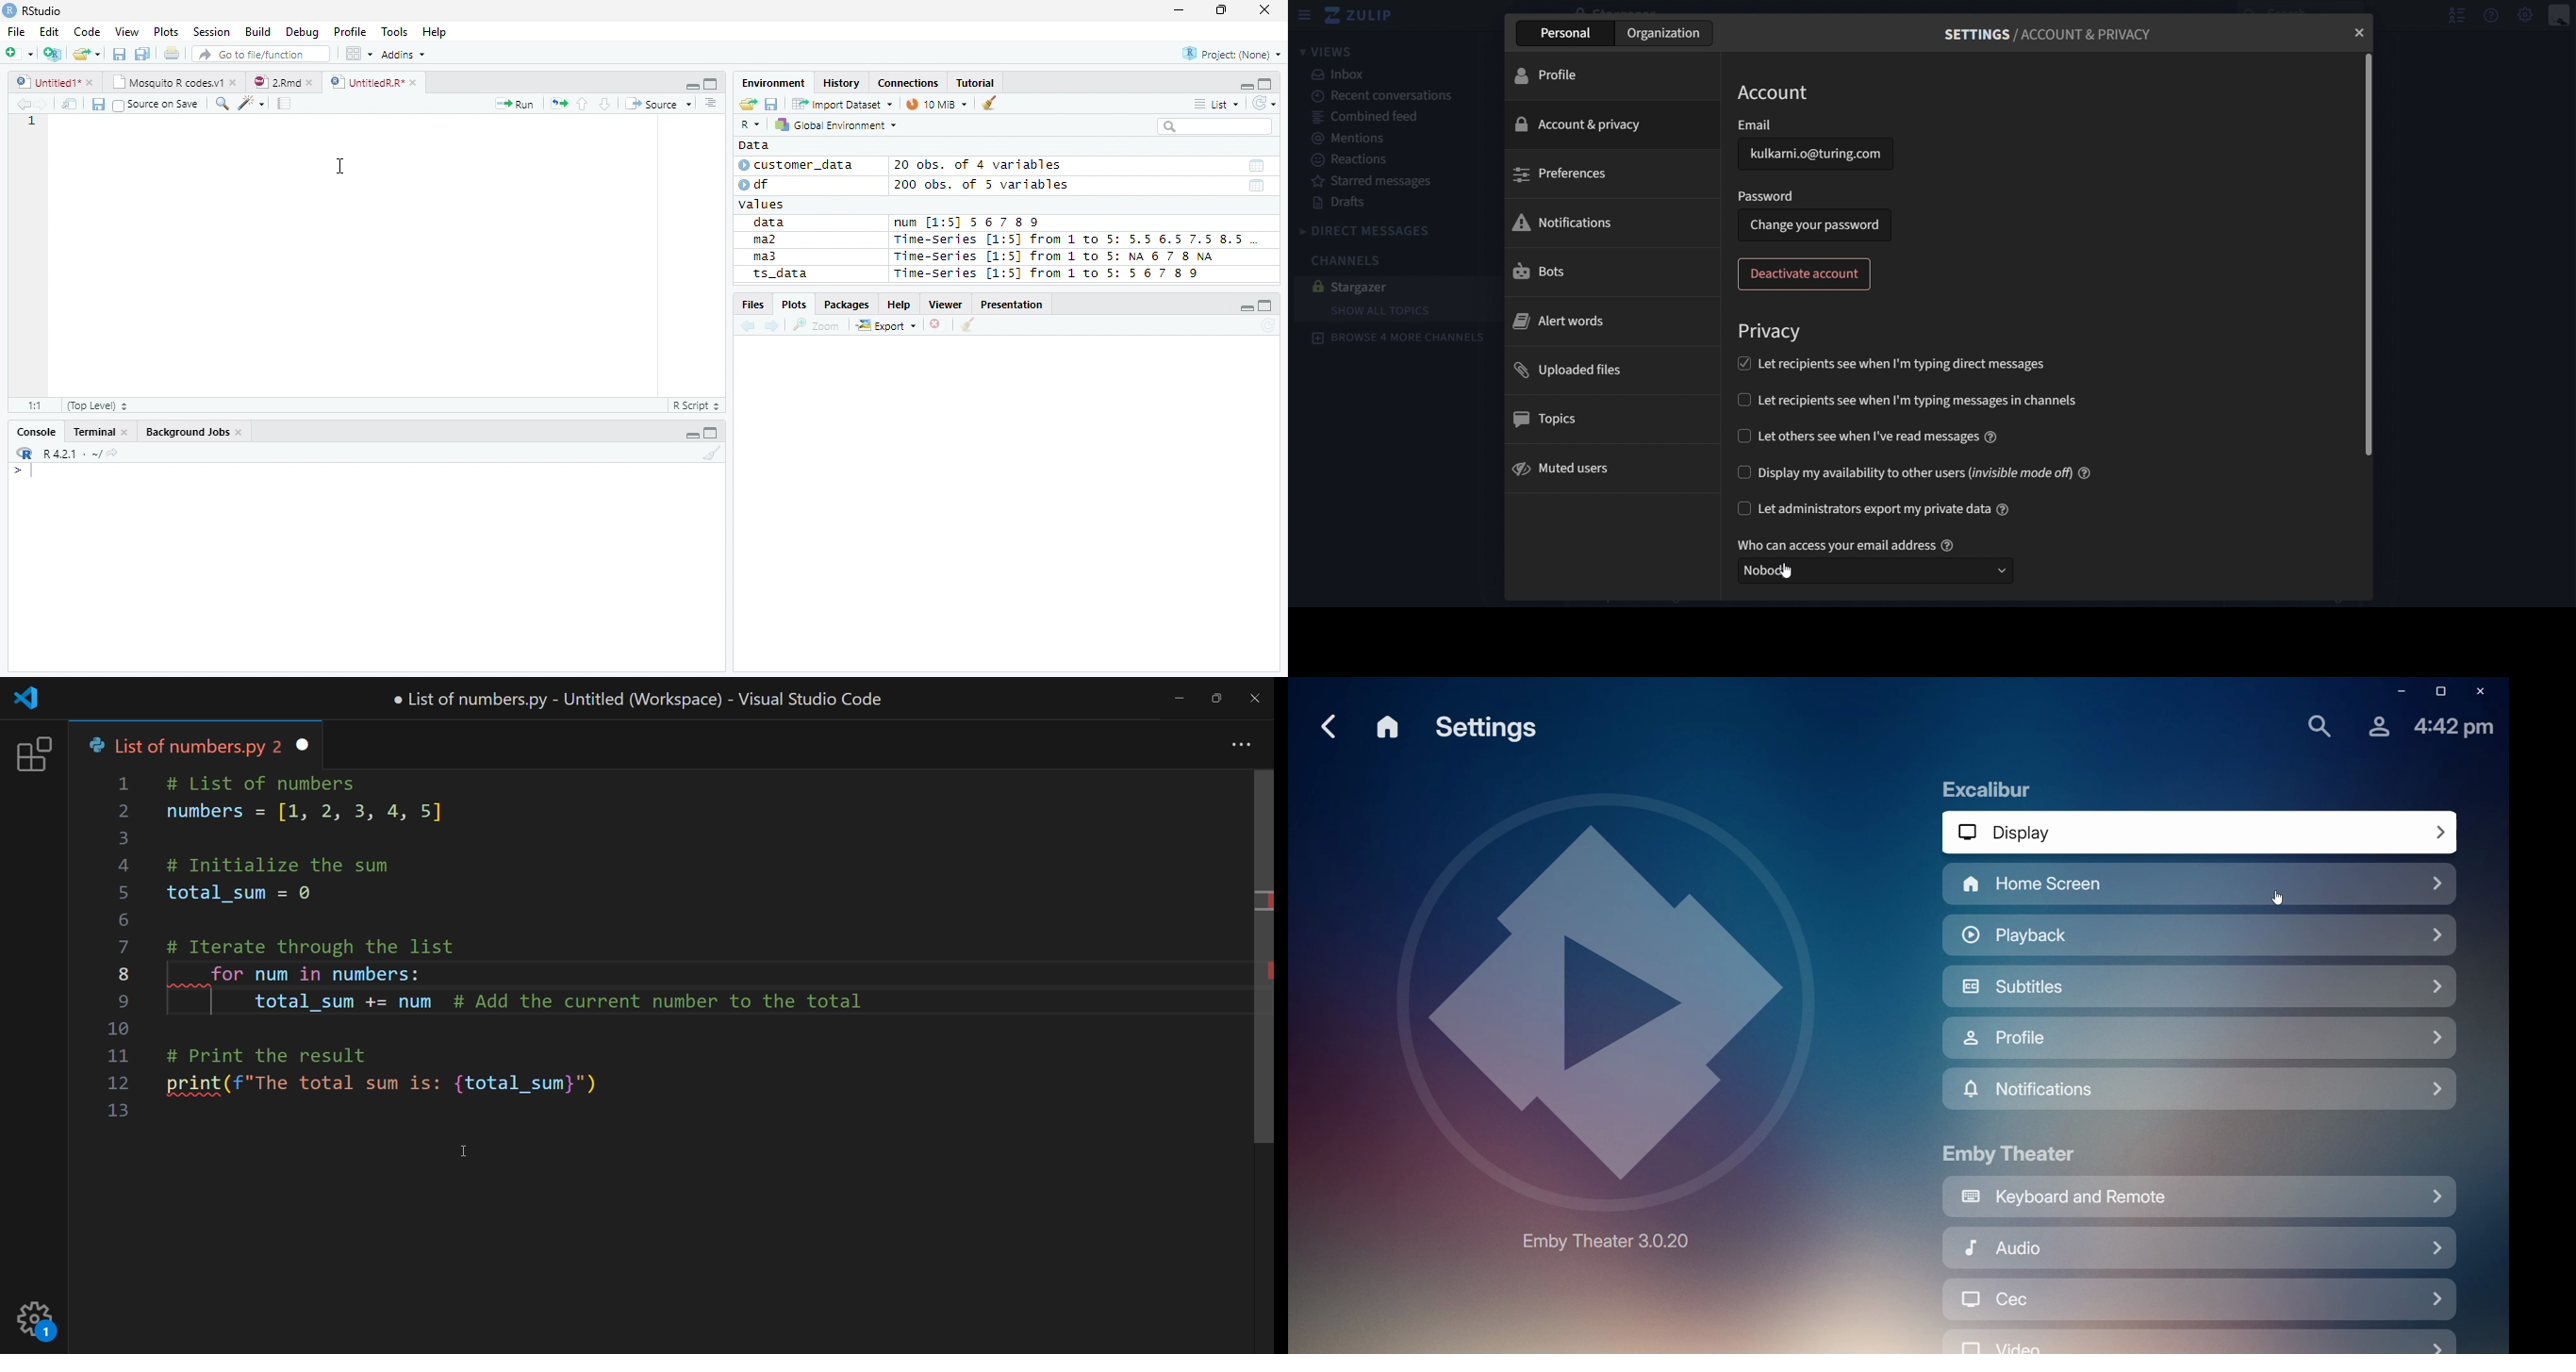 The height and width of the screenshot is (1372, 2576). What do you see at coordinates (794, 304) in the screenshot?
I see `Plots` at bounding box center [794, 304].